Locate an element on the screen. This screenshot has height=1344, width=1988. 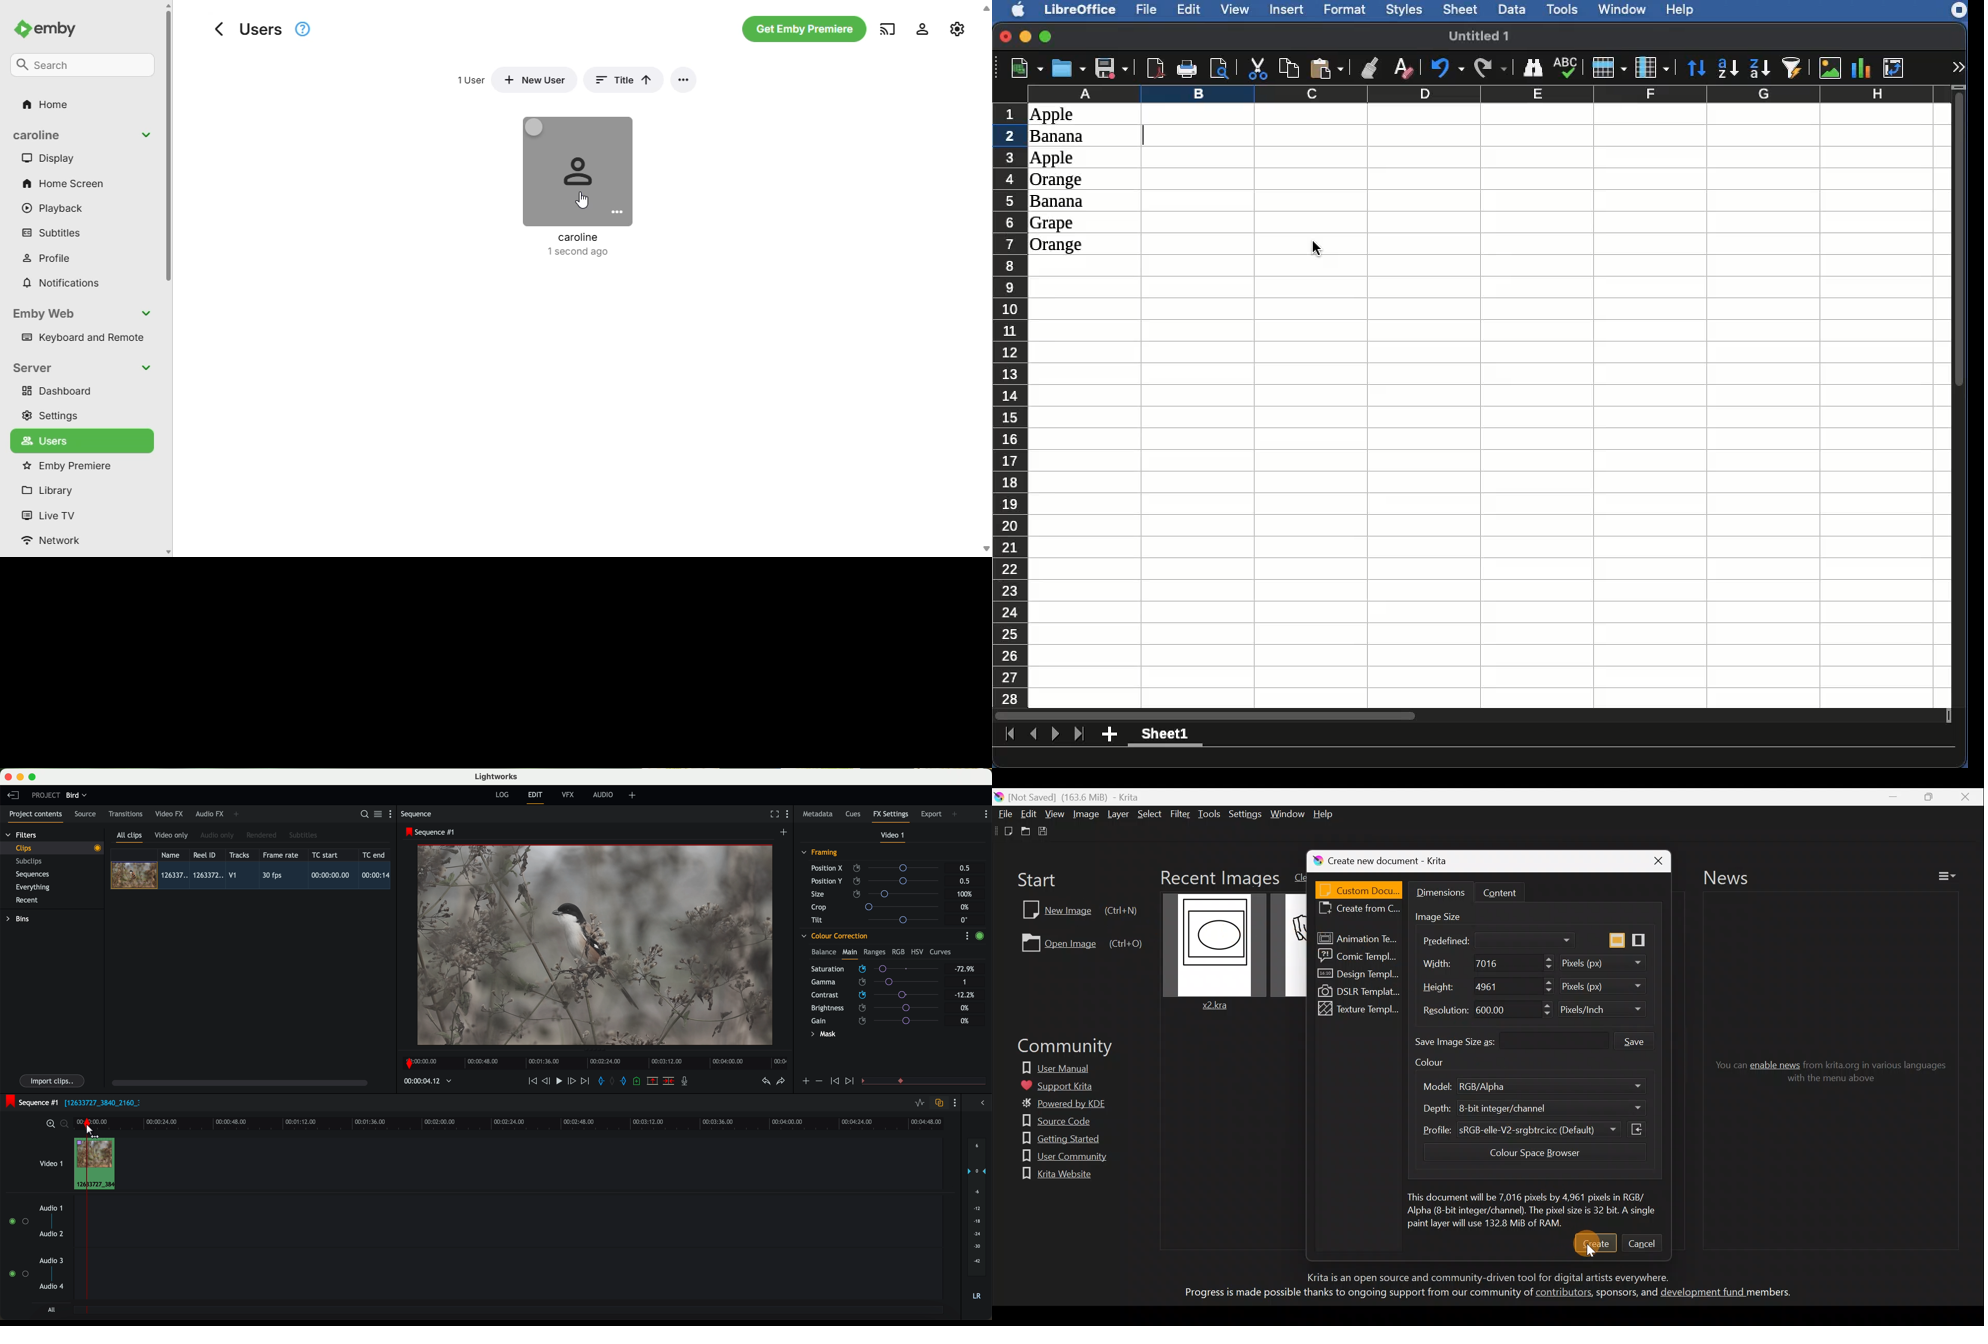
users is located at coordinates (248, 30).